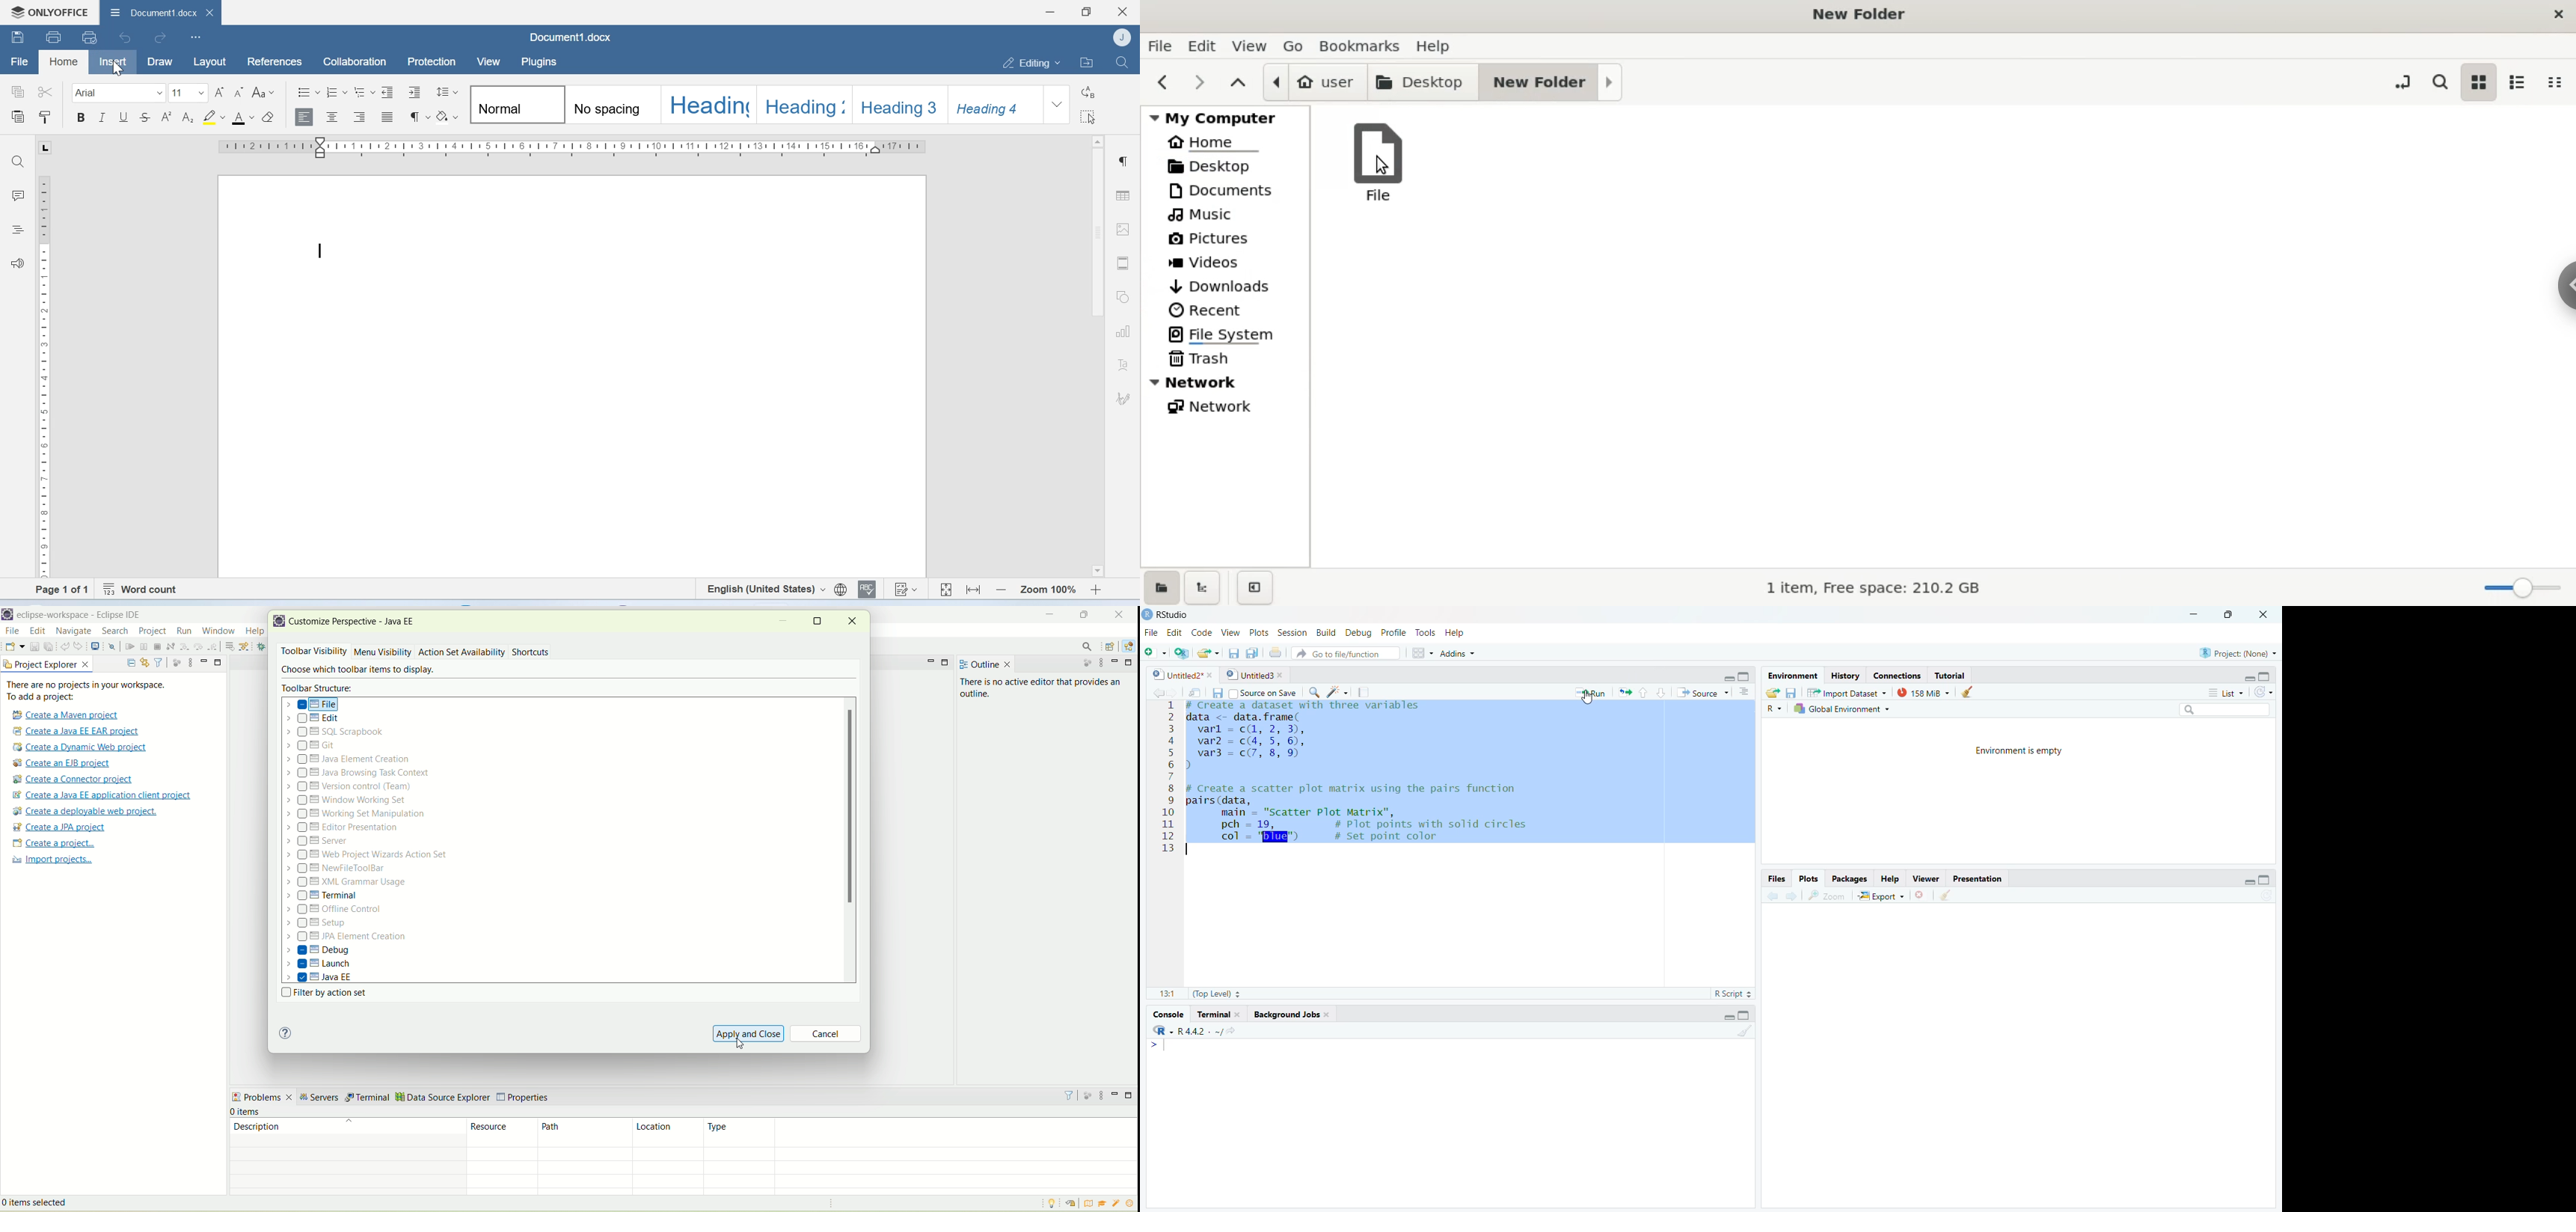 The width and height of the screenshot is (2576, 1232). I want to click on Workspace pane, so click(1420, 654).